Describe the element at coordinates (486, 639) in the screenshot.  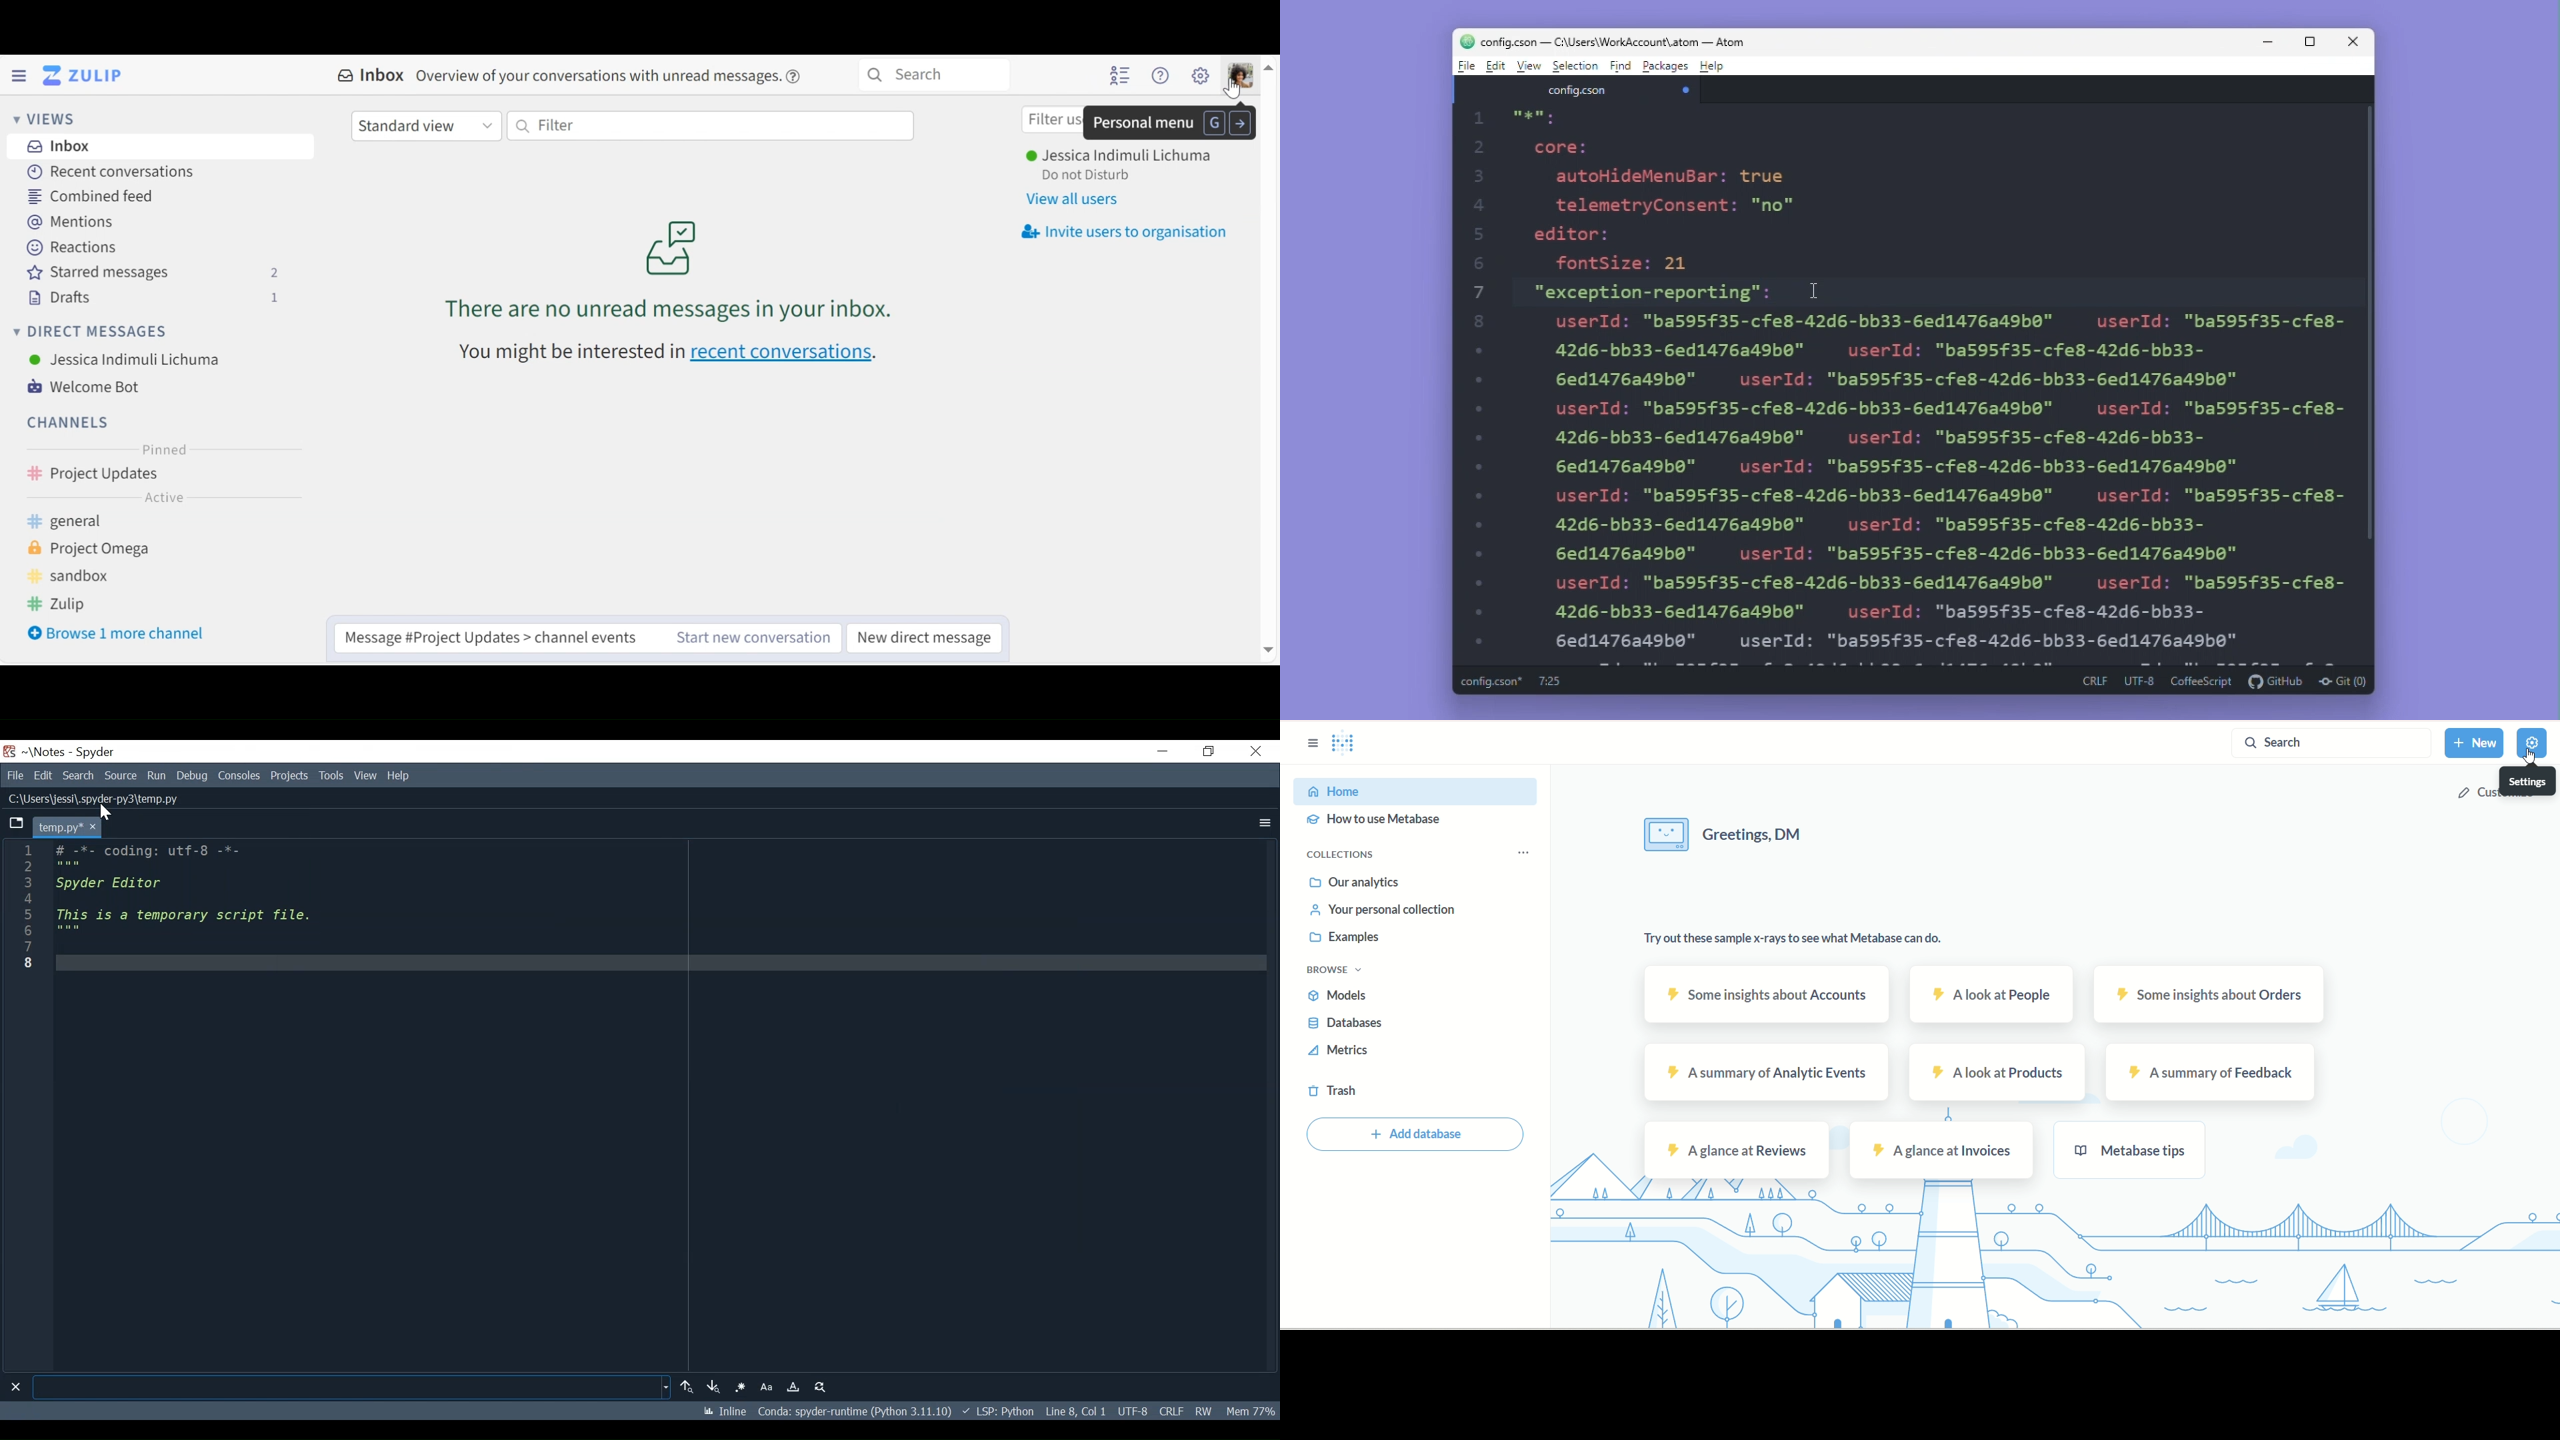
I see `Message #Project Updates > channel events` at that location.